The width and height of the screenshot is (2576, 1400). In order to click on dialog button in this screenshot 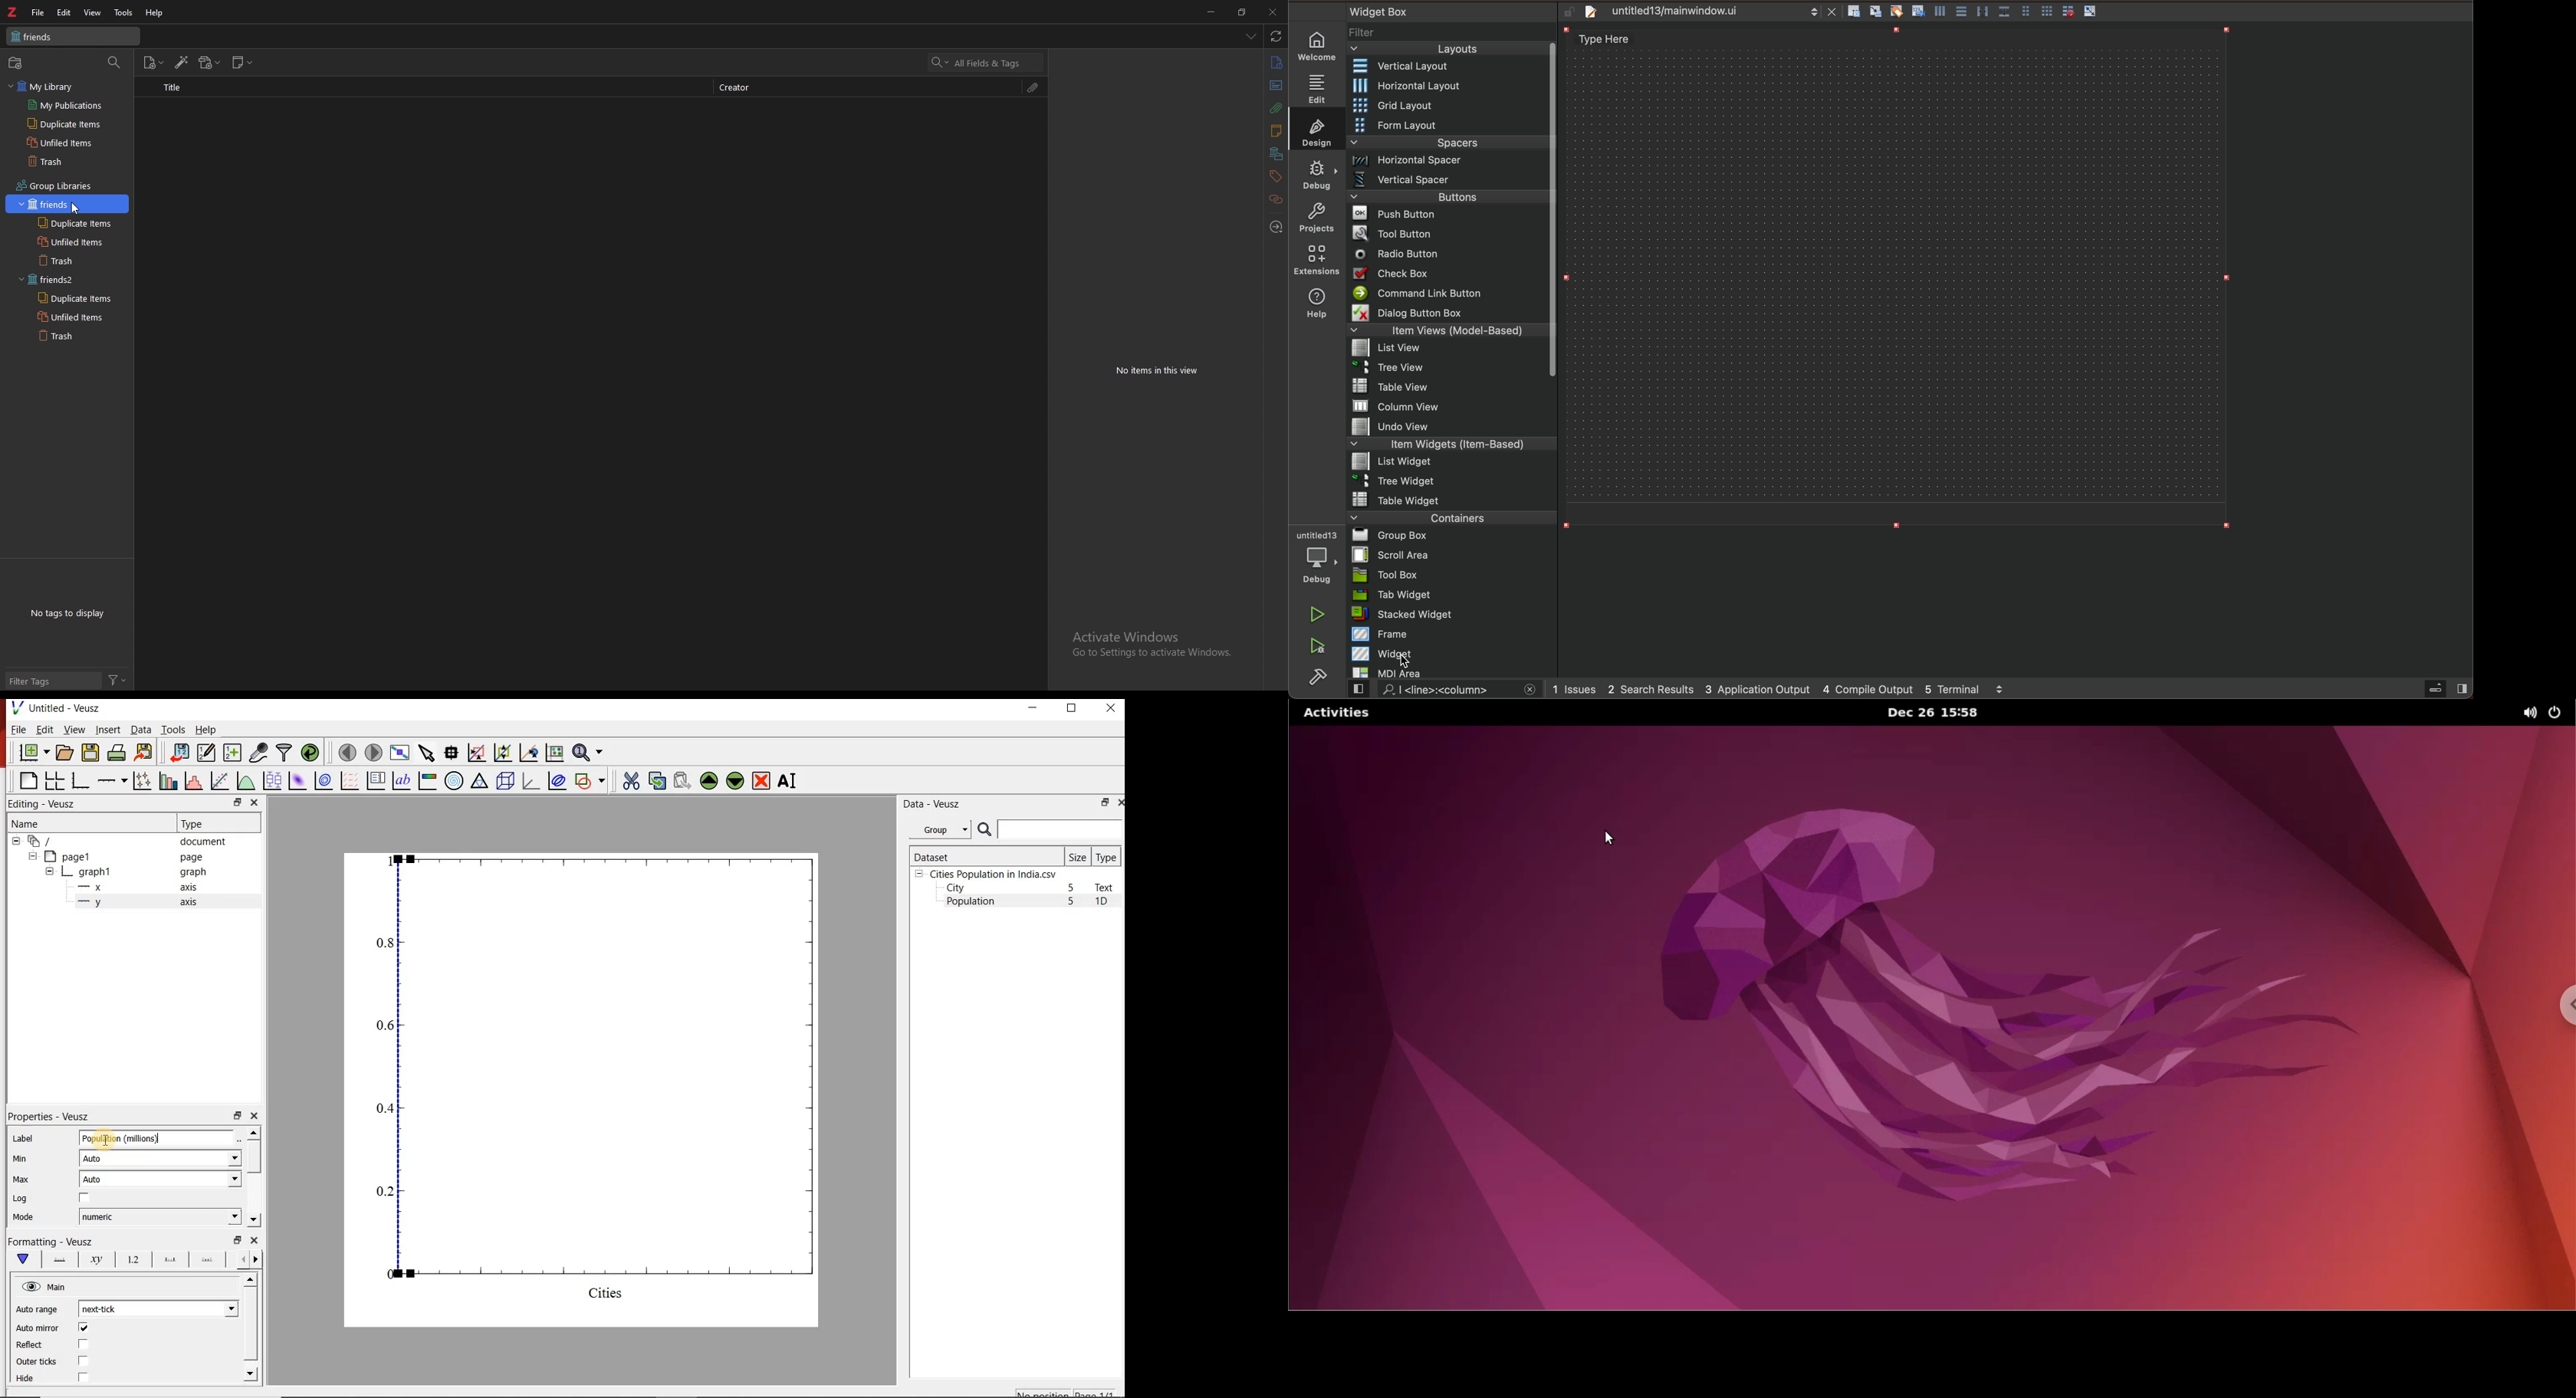, I will do `click(1450, 312)`.